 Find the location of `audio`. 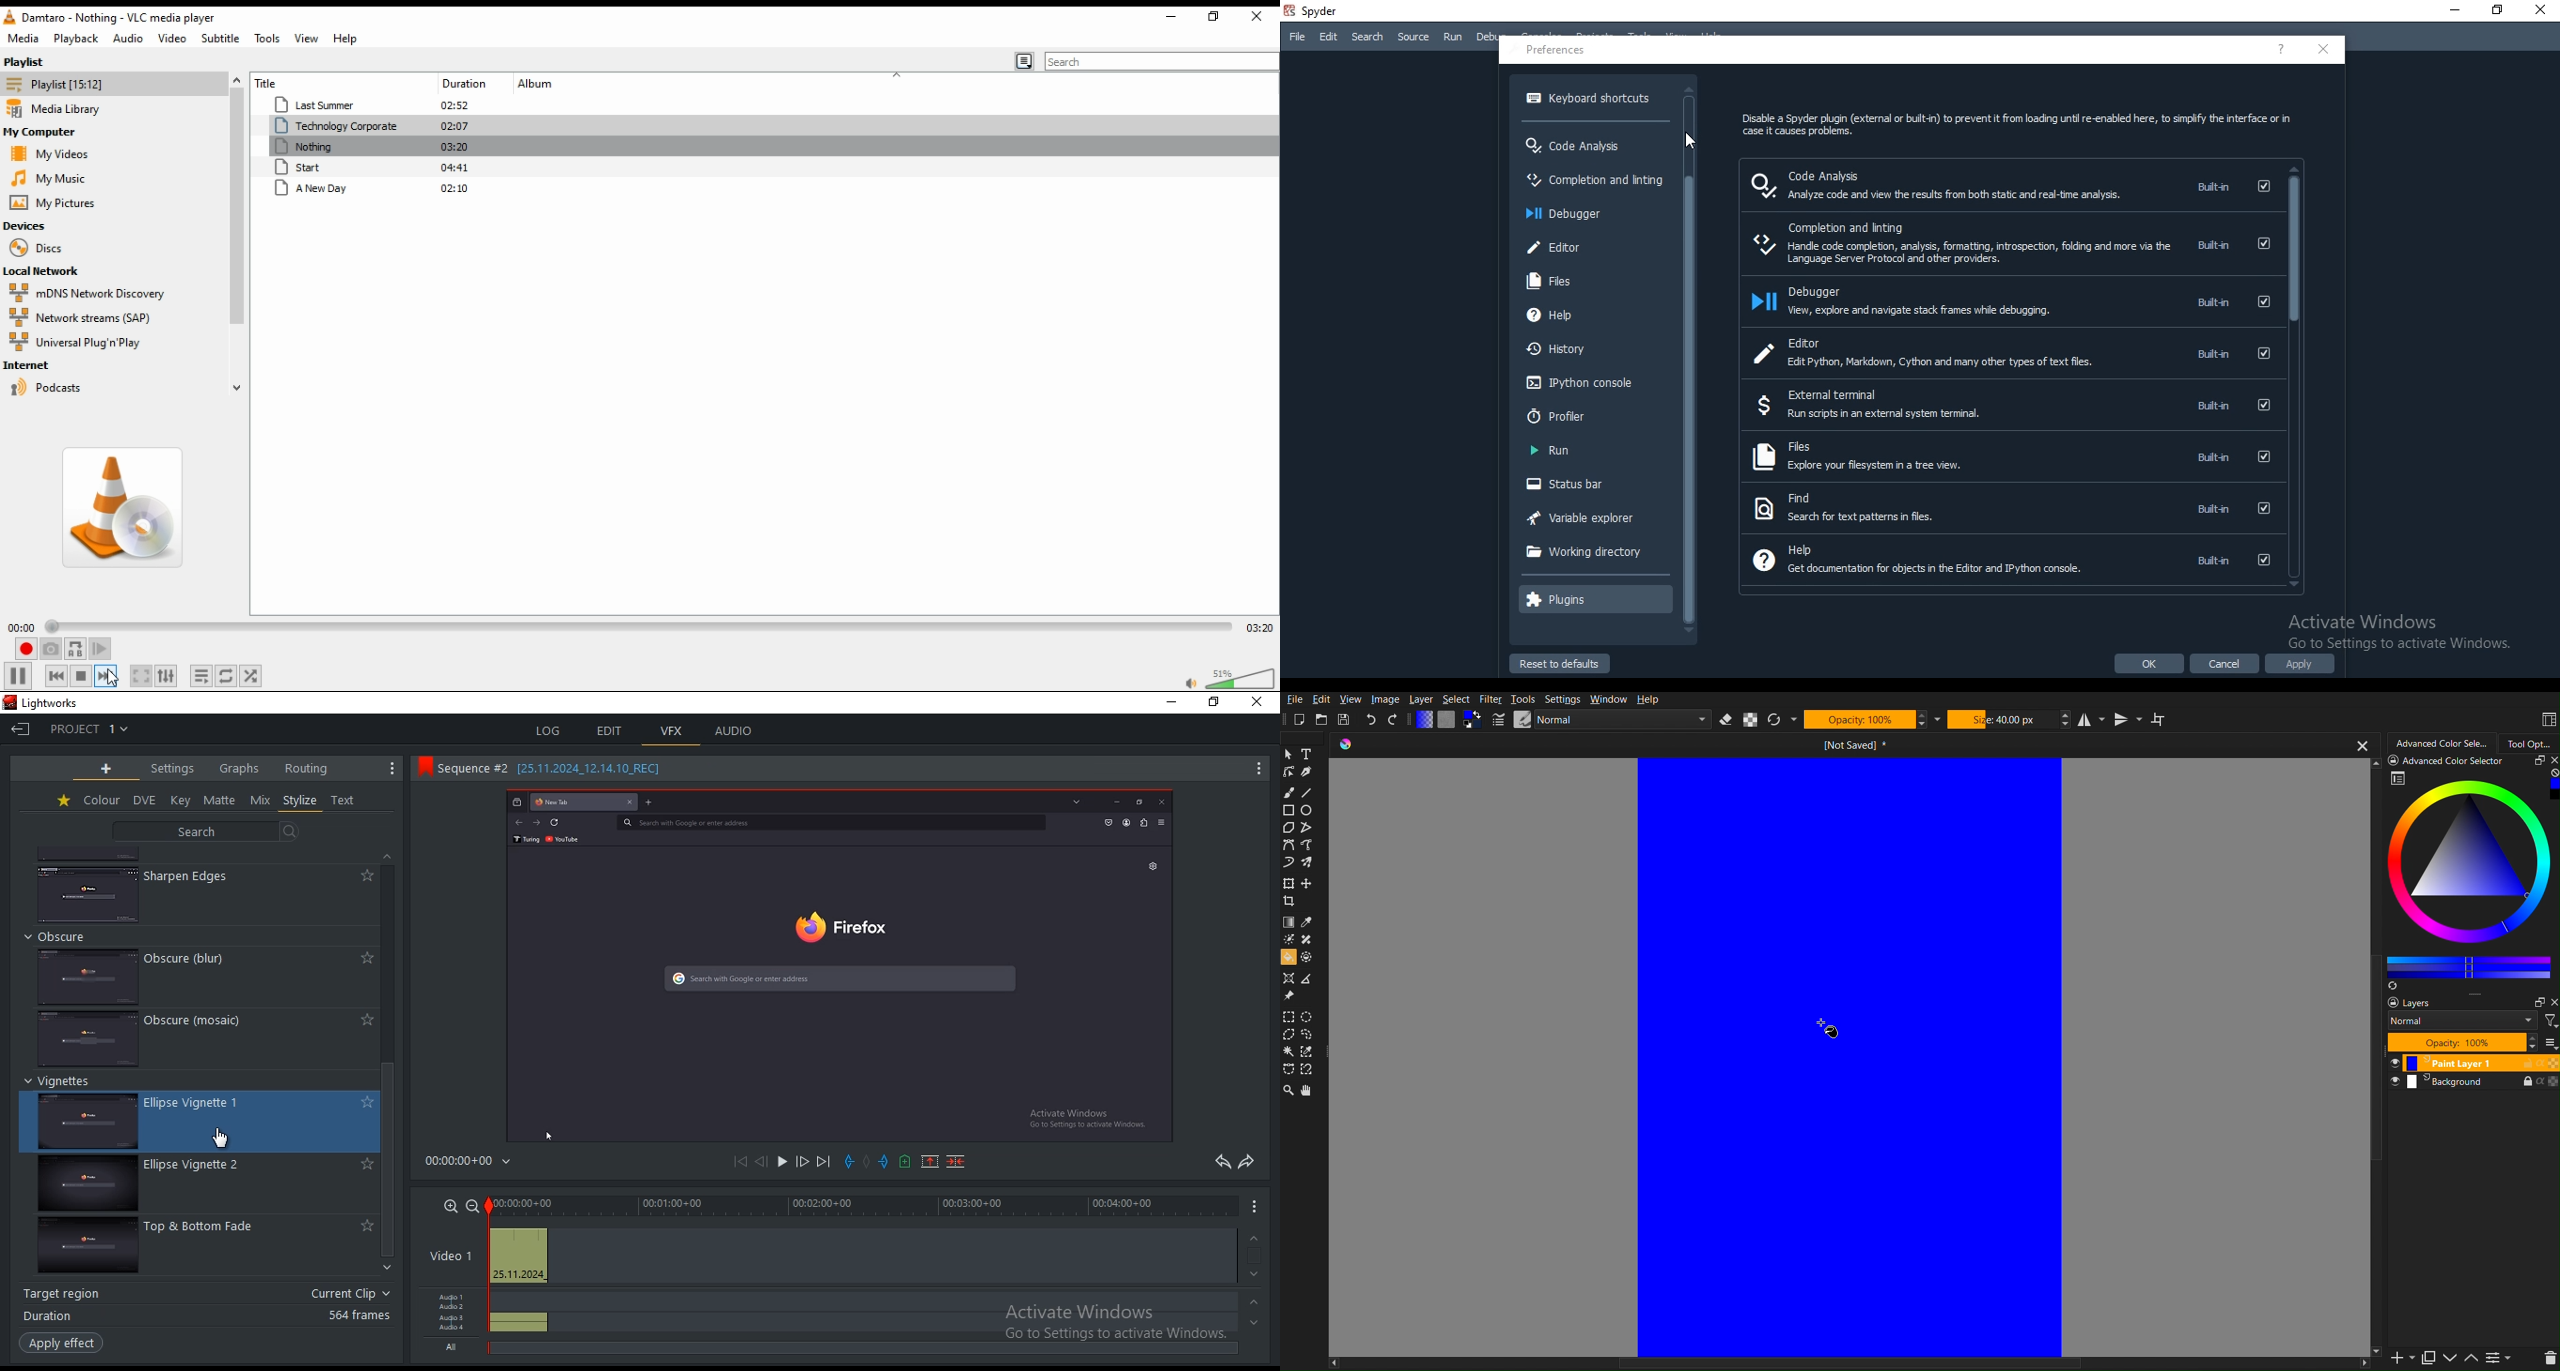

audio is located at coordinates (733, 729).